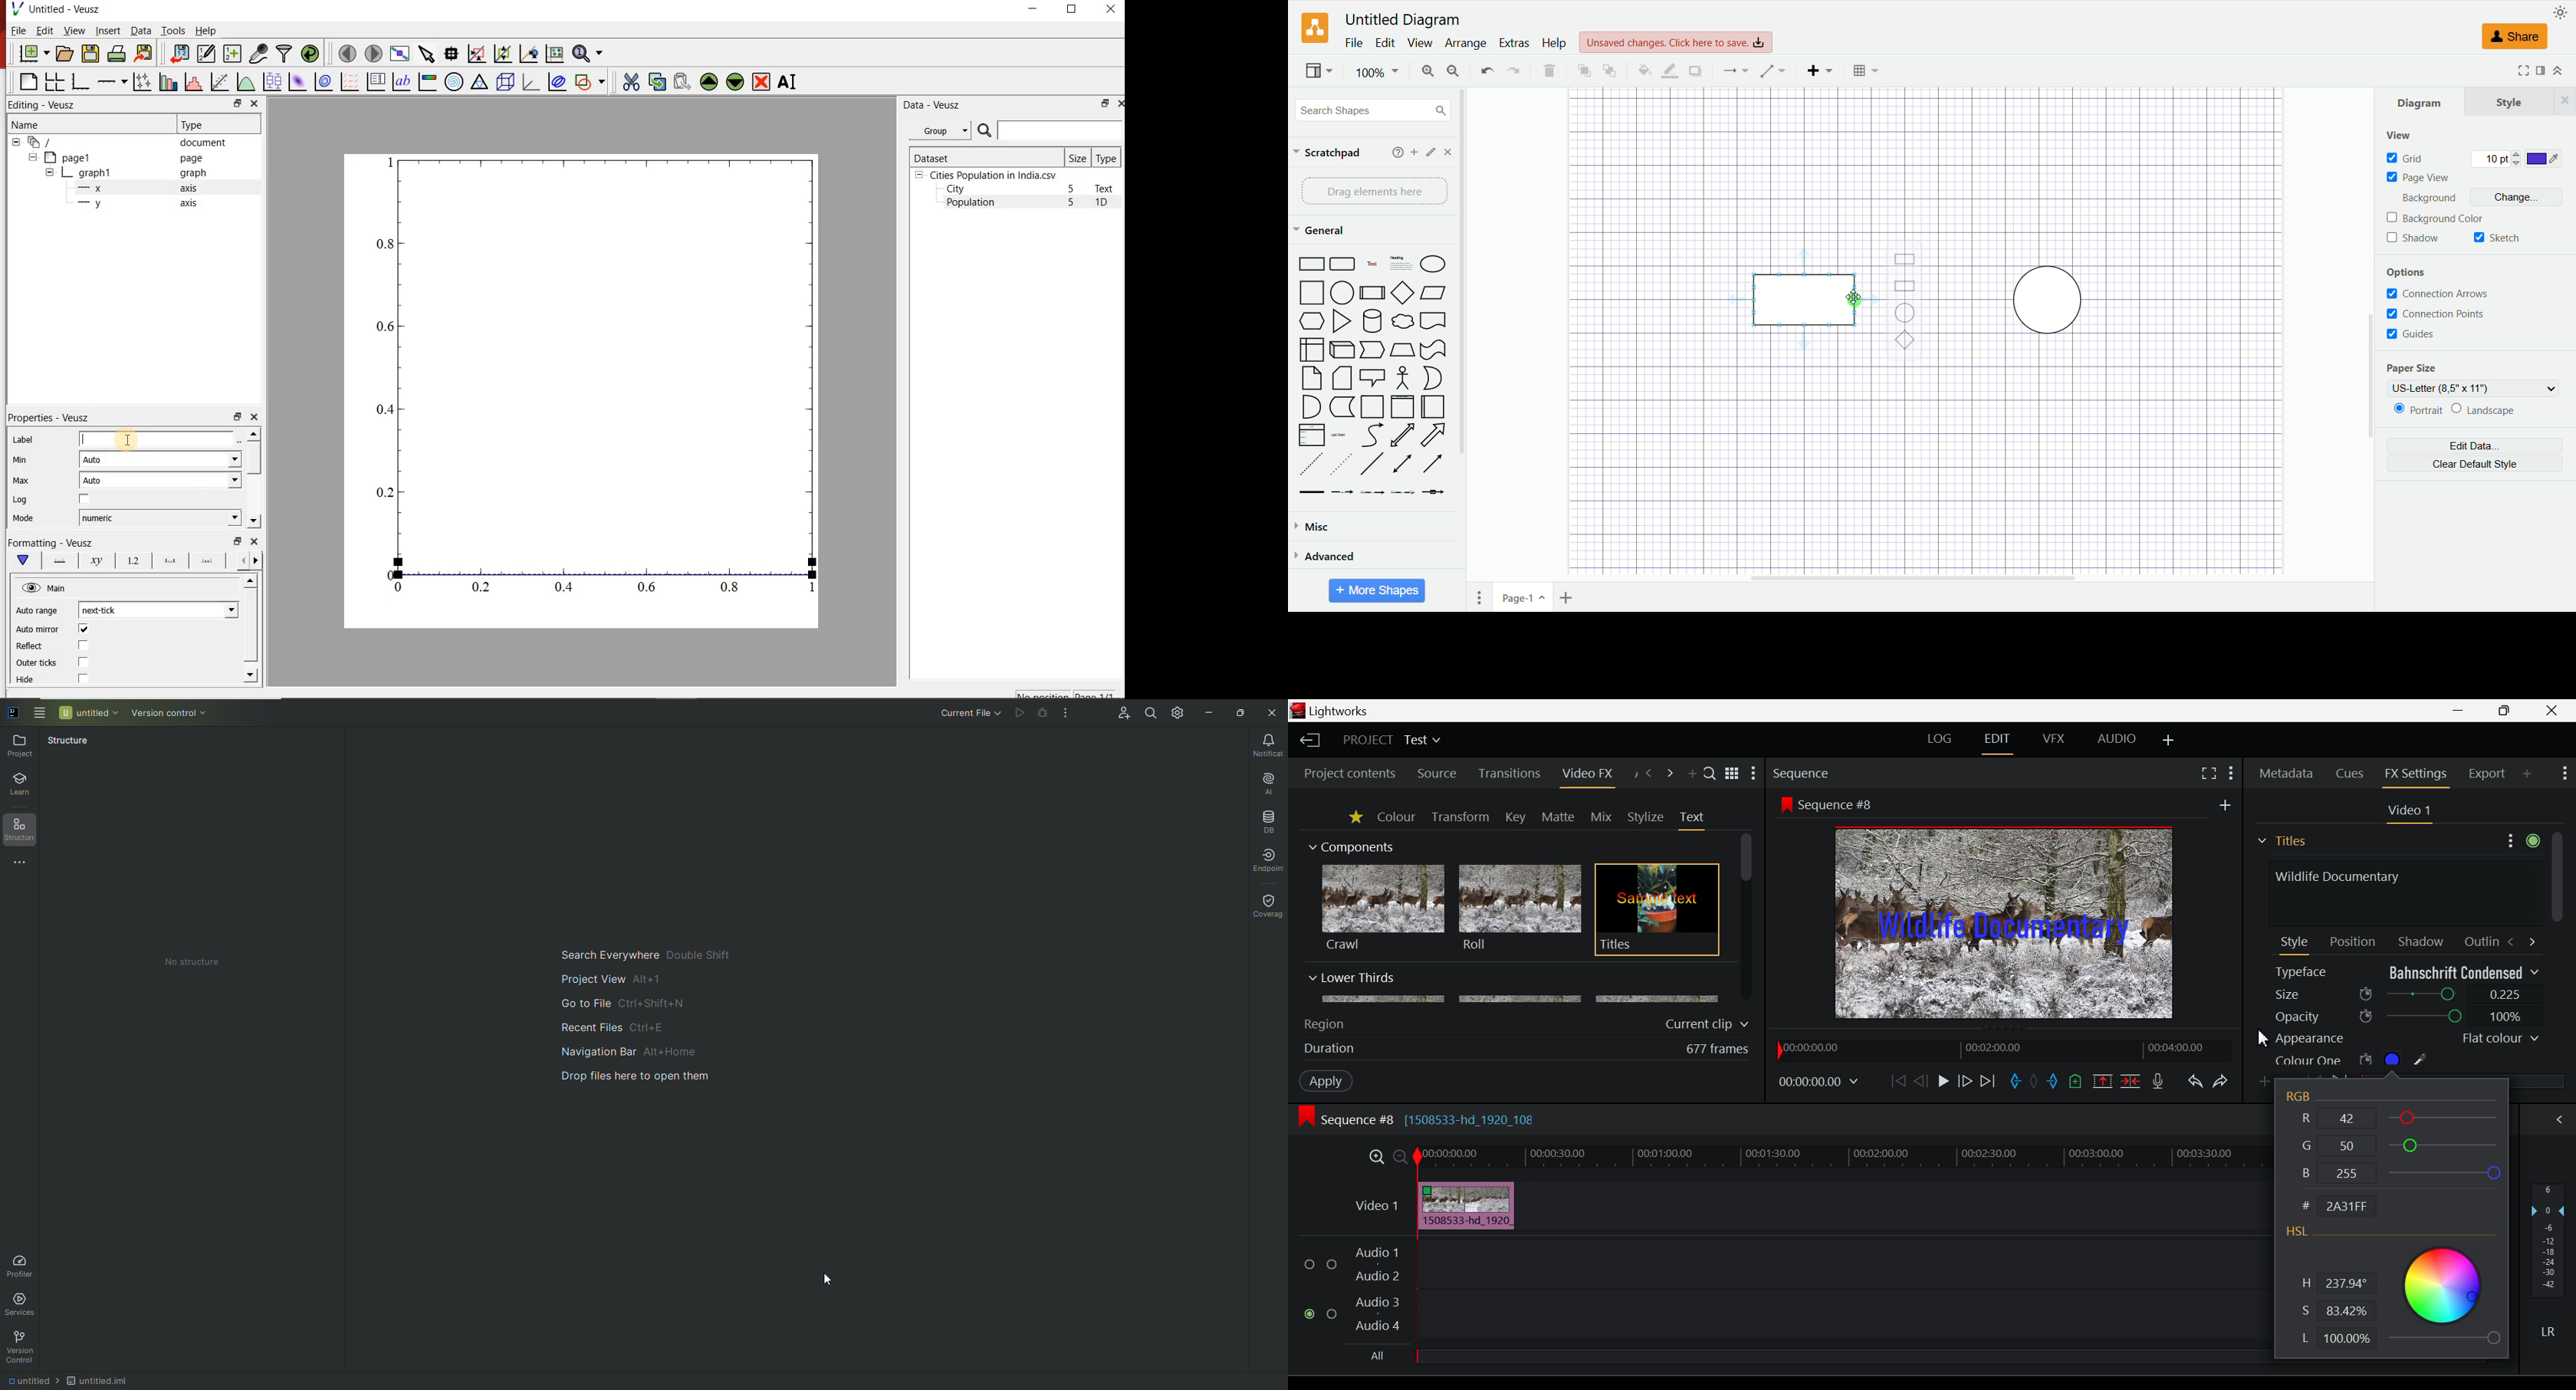  I want to click on create new datasets using available options, so click(230, 54).